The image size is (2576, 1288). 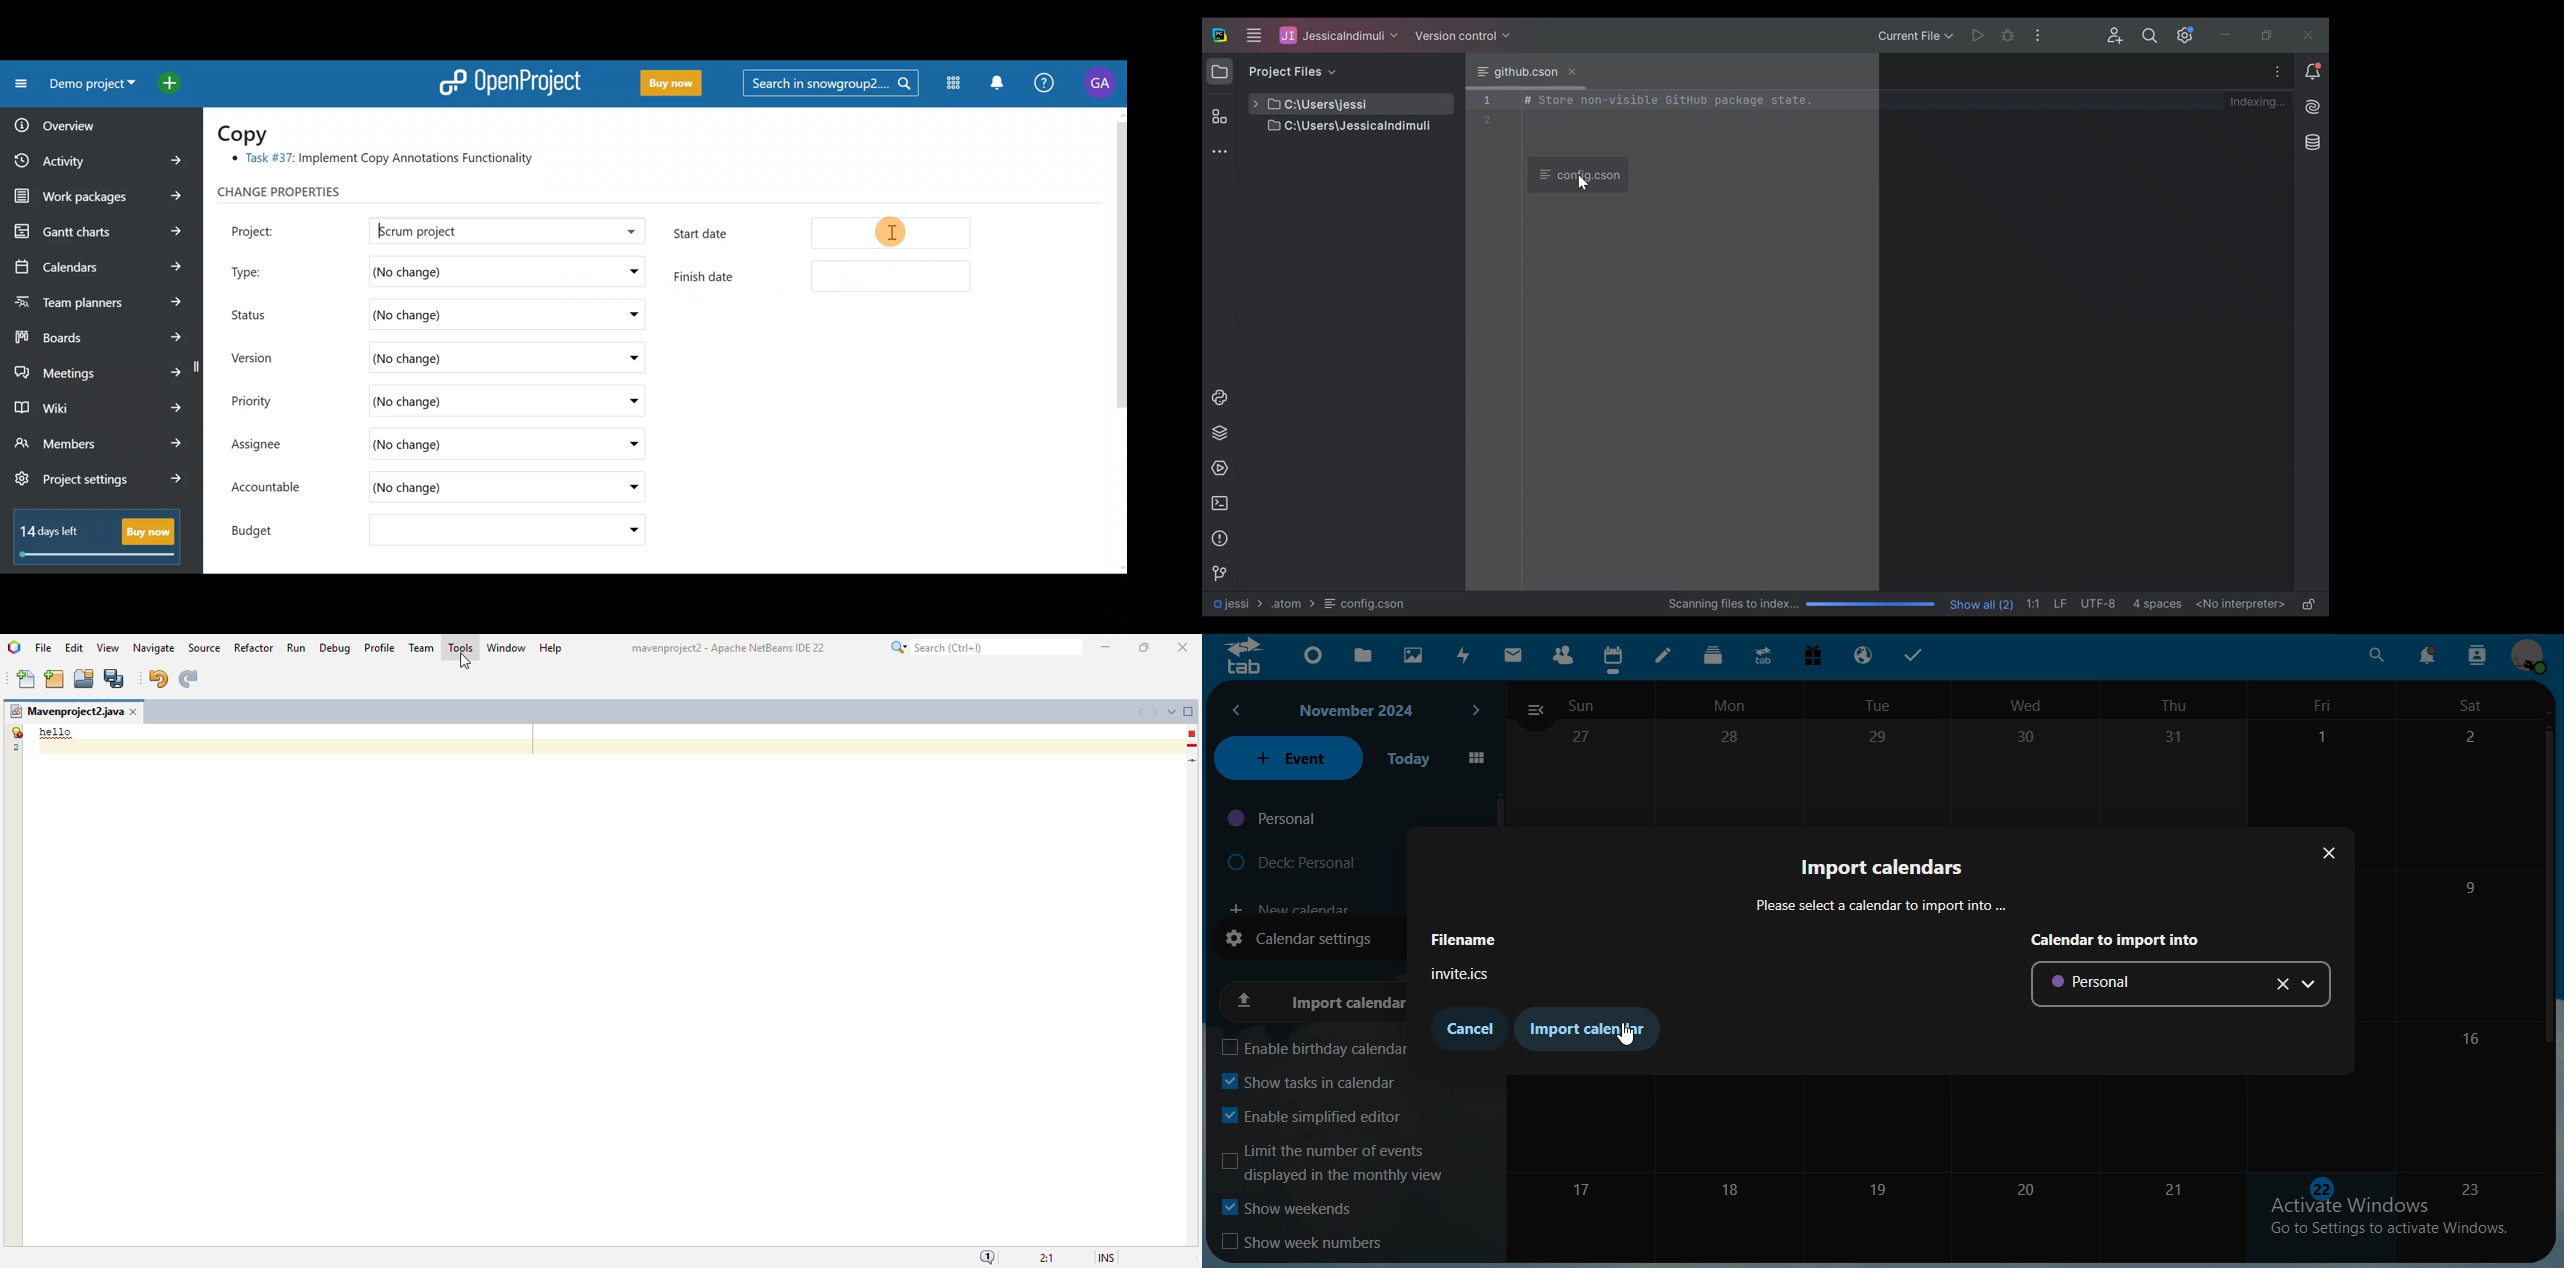 What do you see at coordinates (630, 315) in the screenshot?
I see `Status drop down` at bounding box center [630, 315].